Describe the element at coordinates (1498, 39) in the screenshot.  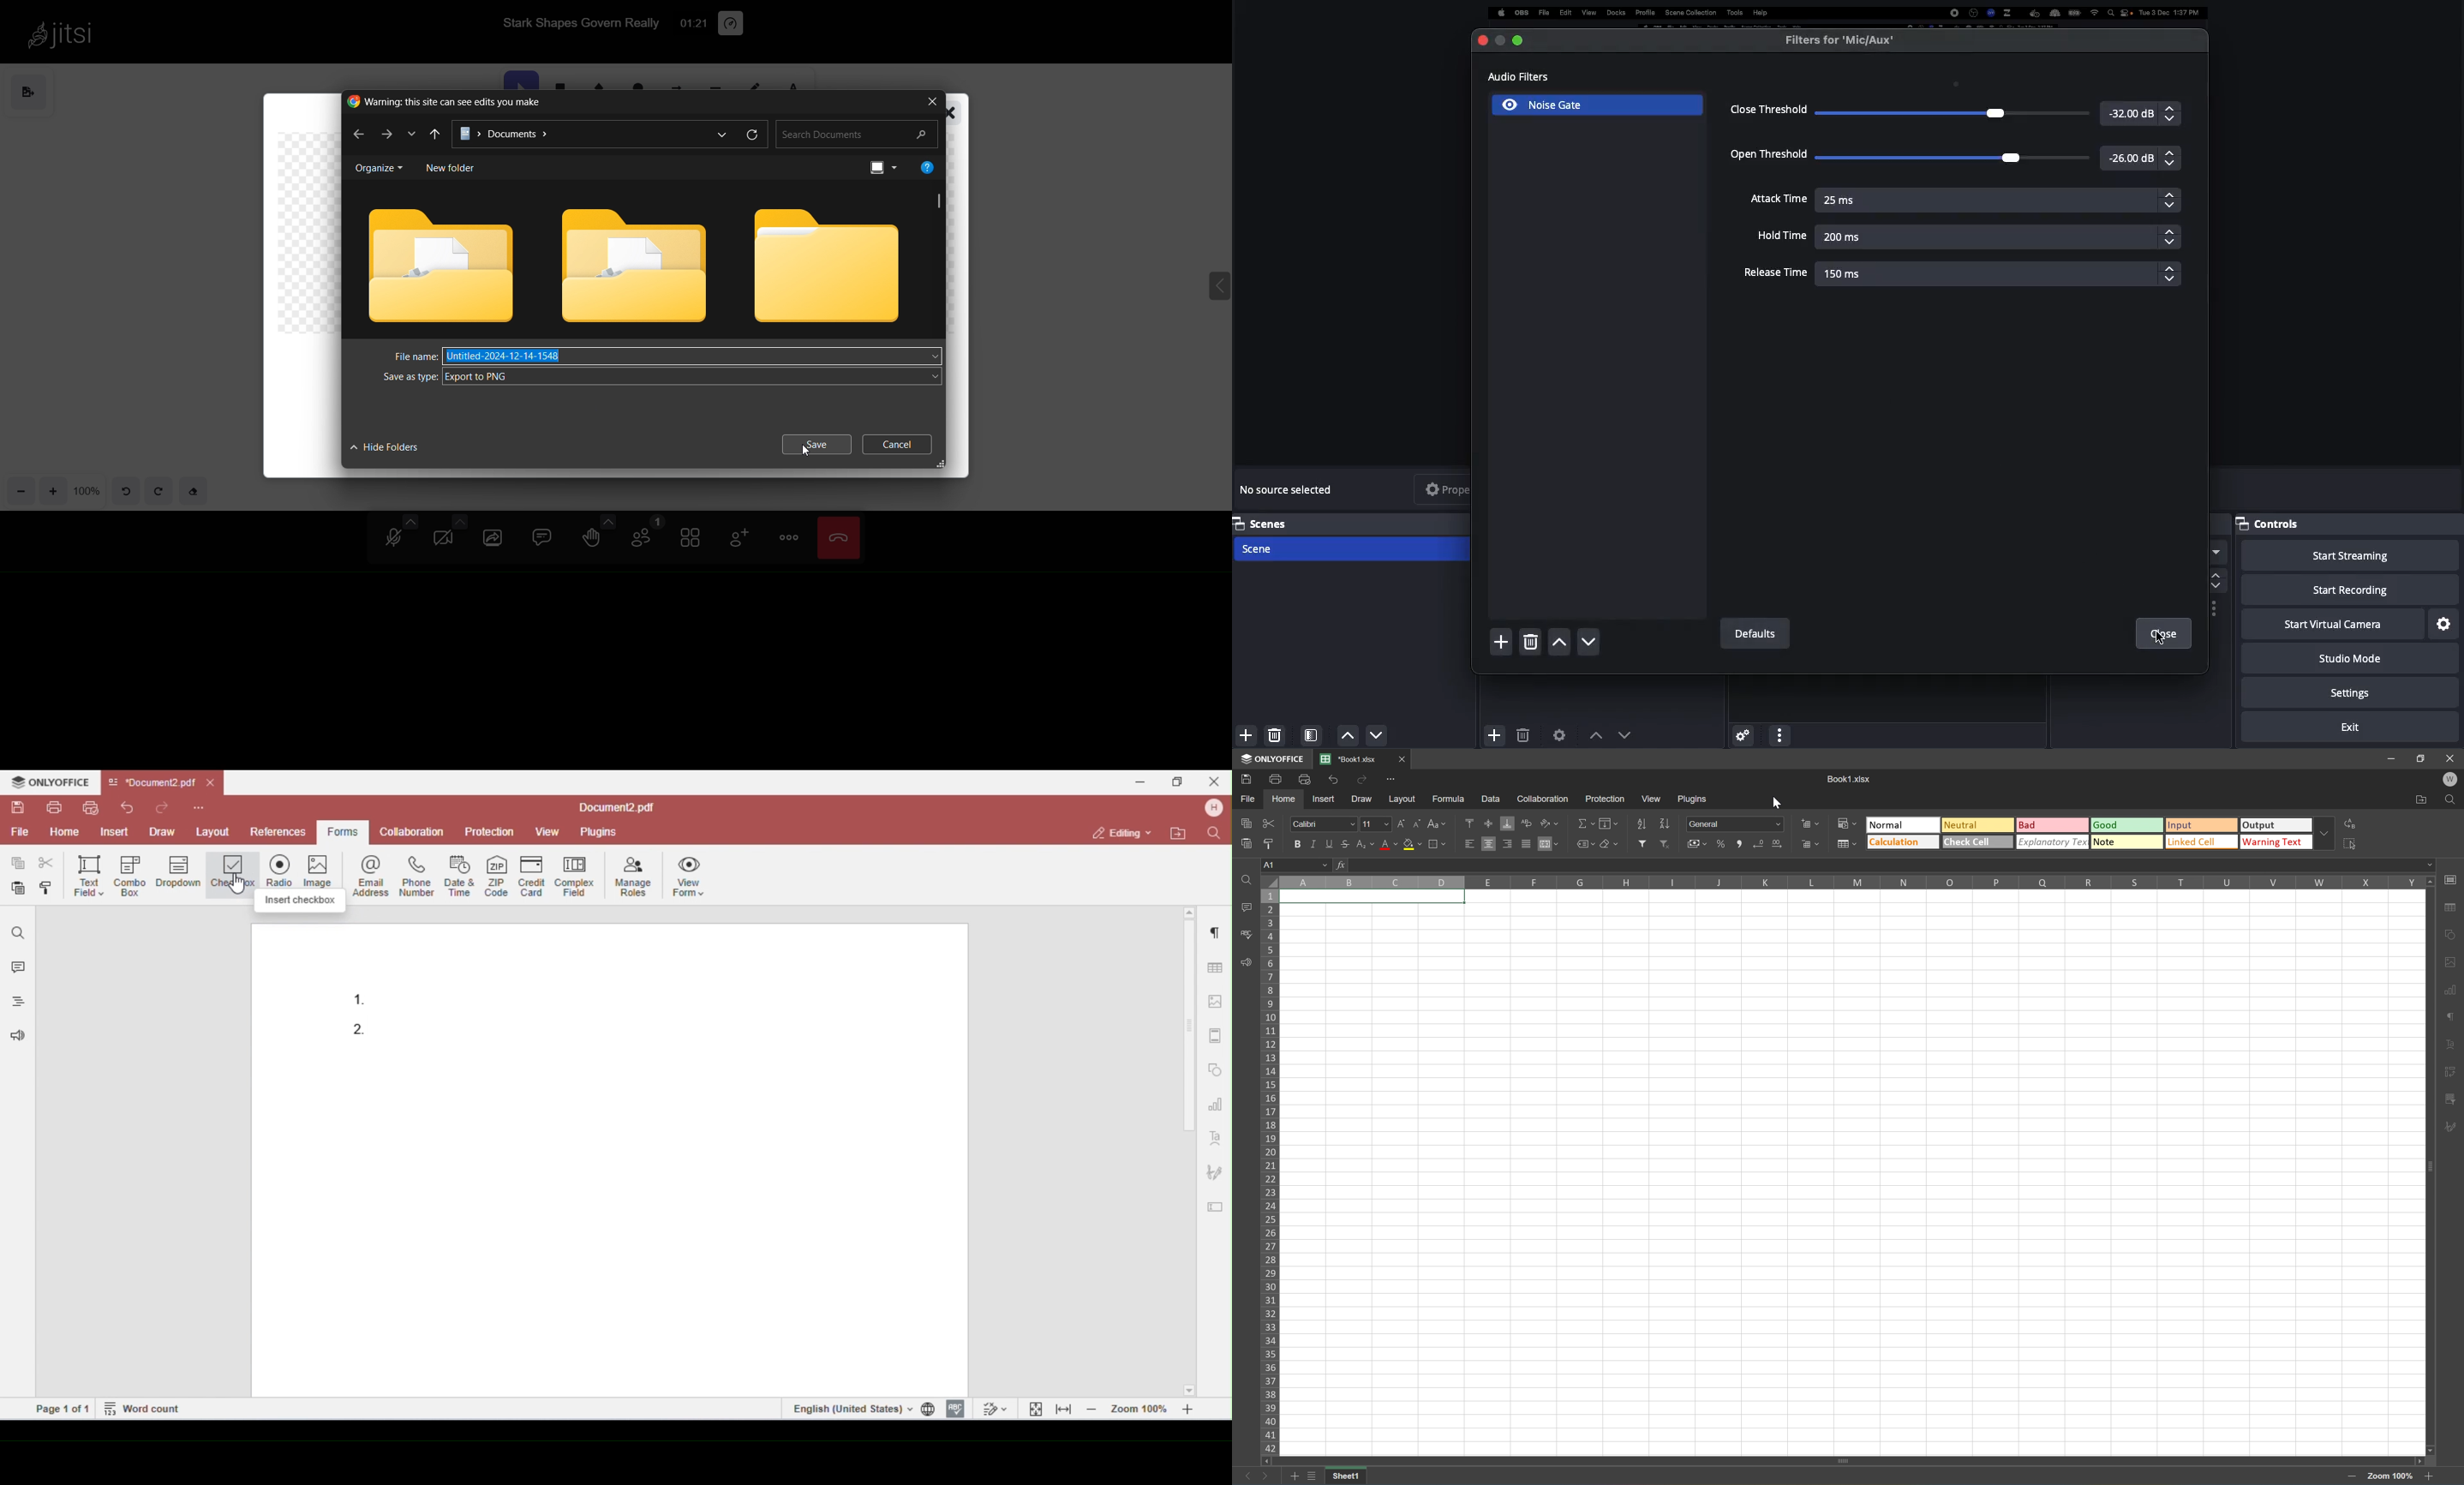
I see `maximize` at that location.